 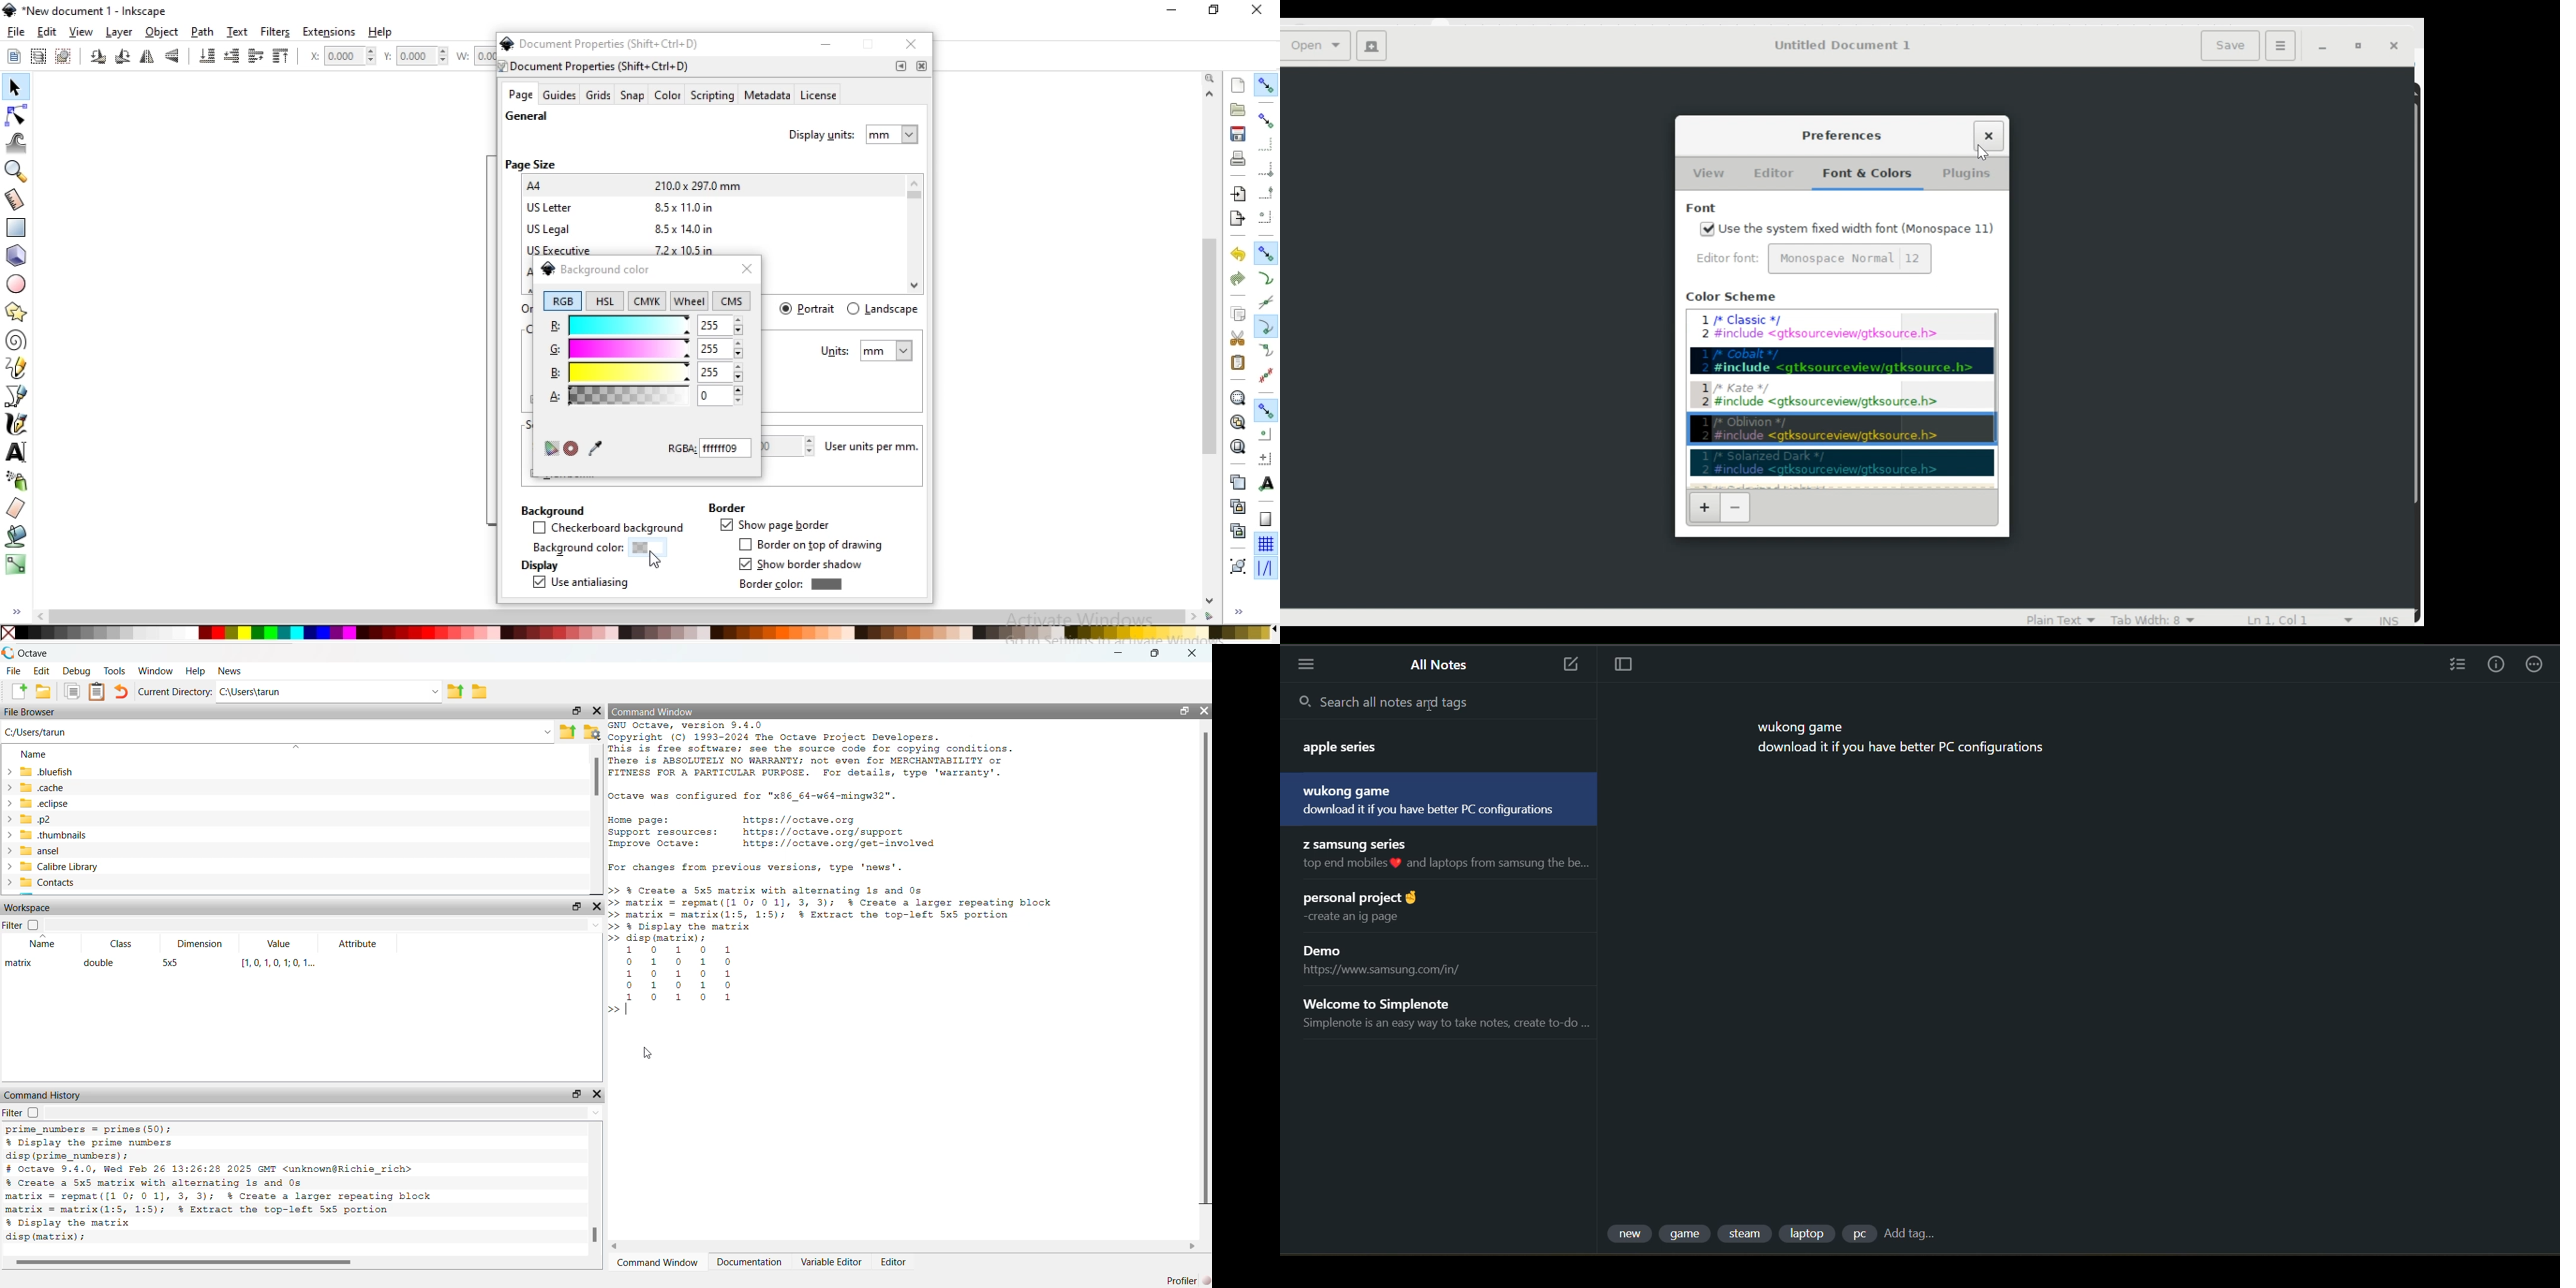 I want to click on Editor, so click(x=894, y=1262).